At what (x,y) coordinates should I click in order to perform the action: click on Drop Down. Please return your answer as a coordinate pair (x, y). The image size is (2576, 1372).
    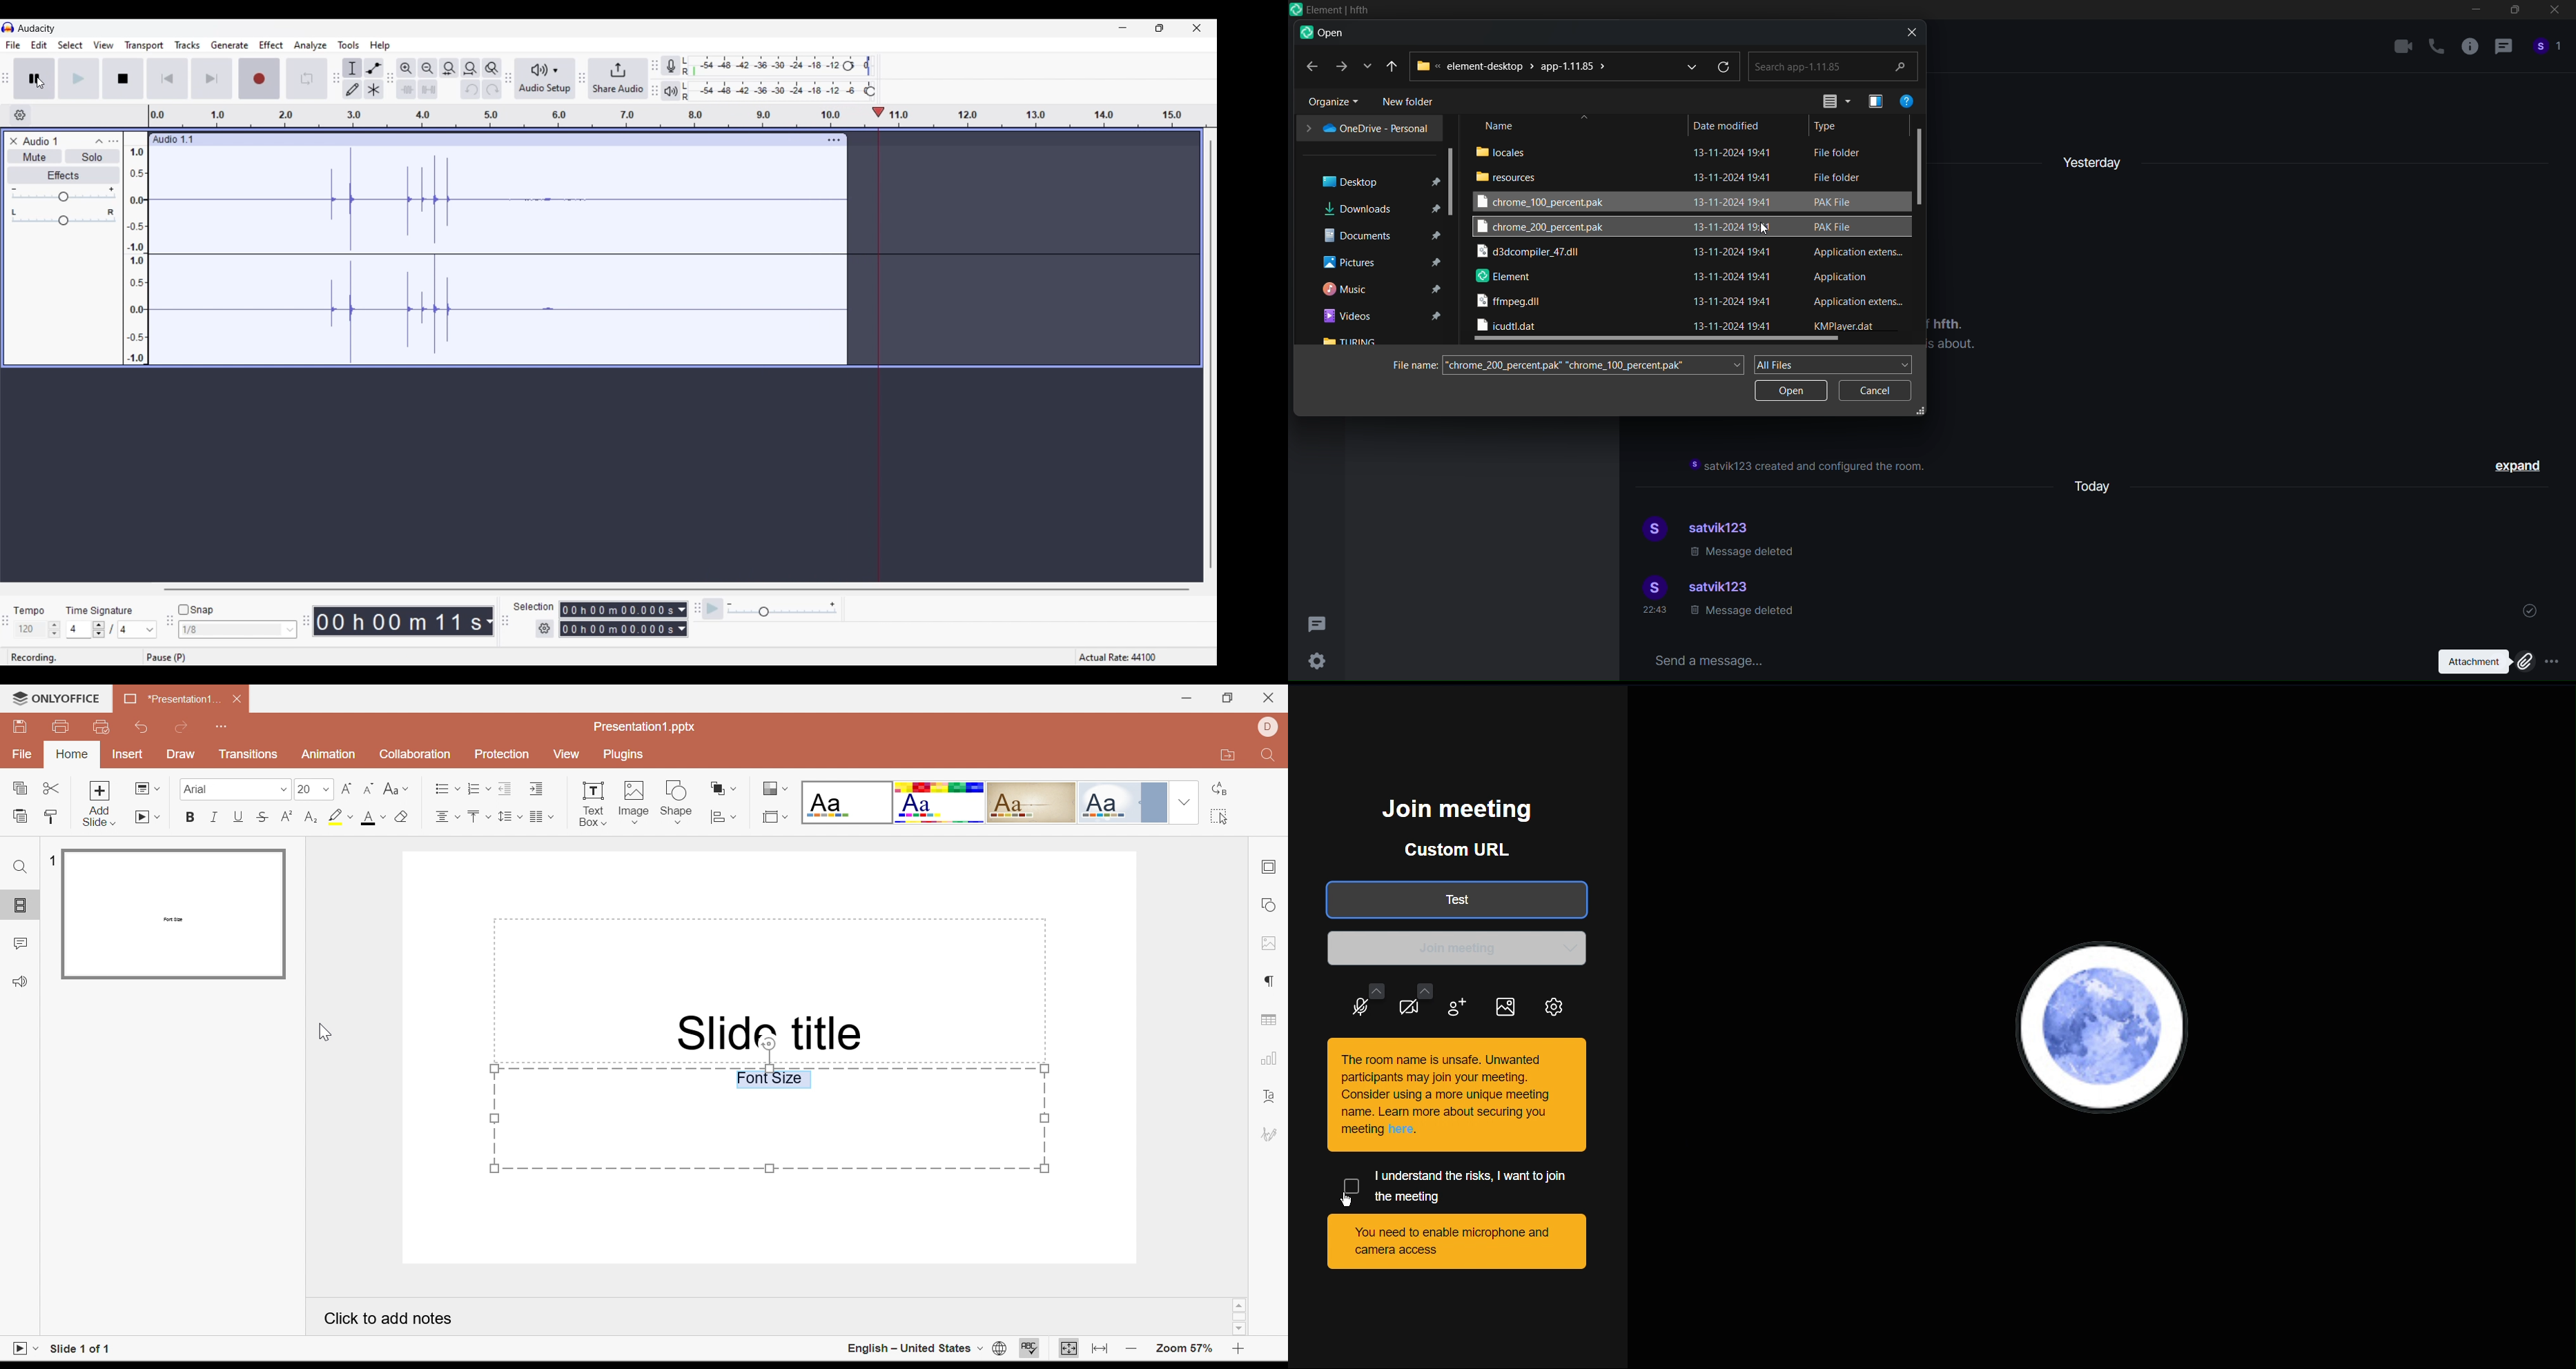
    Looking at the image, I should click on (1185, 800).